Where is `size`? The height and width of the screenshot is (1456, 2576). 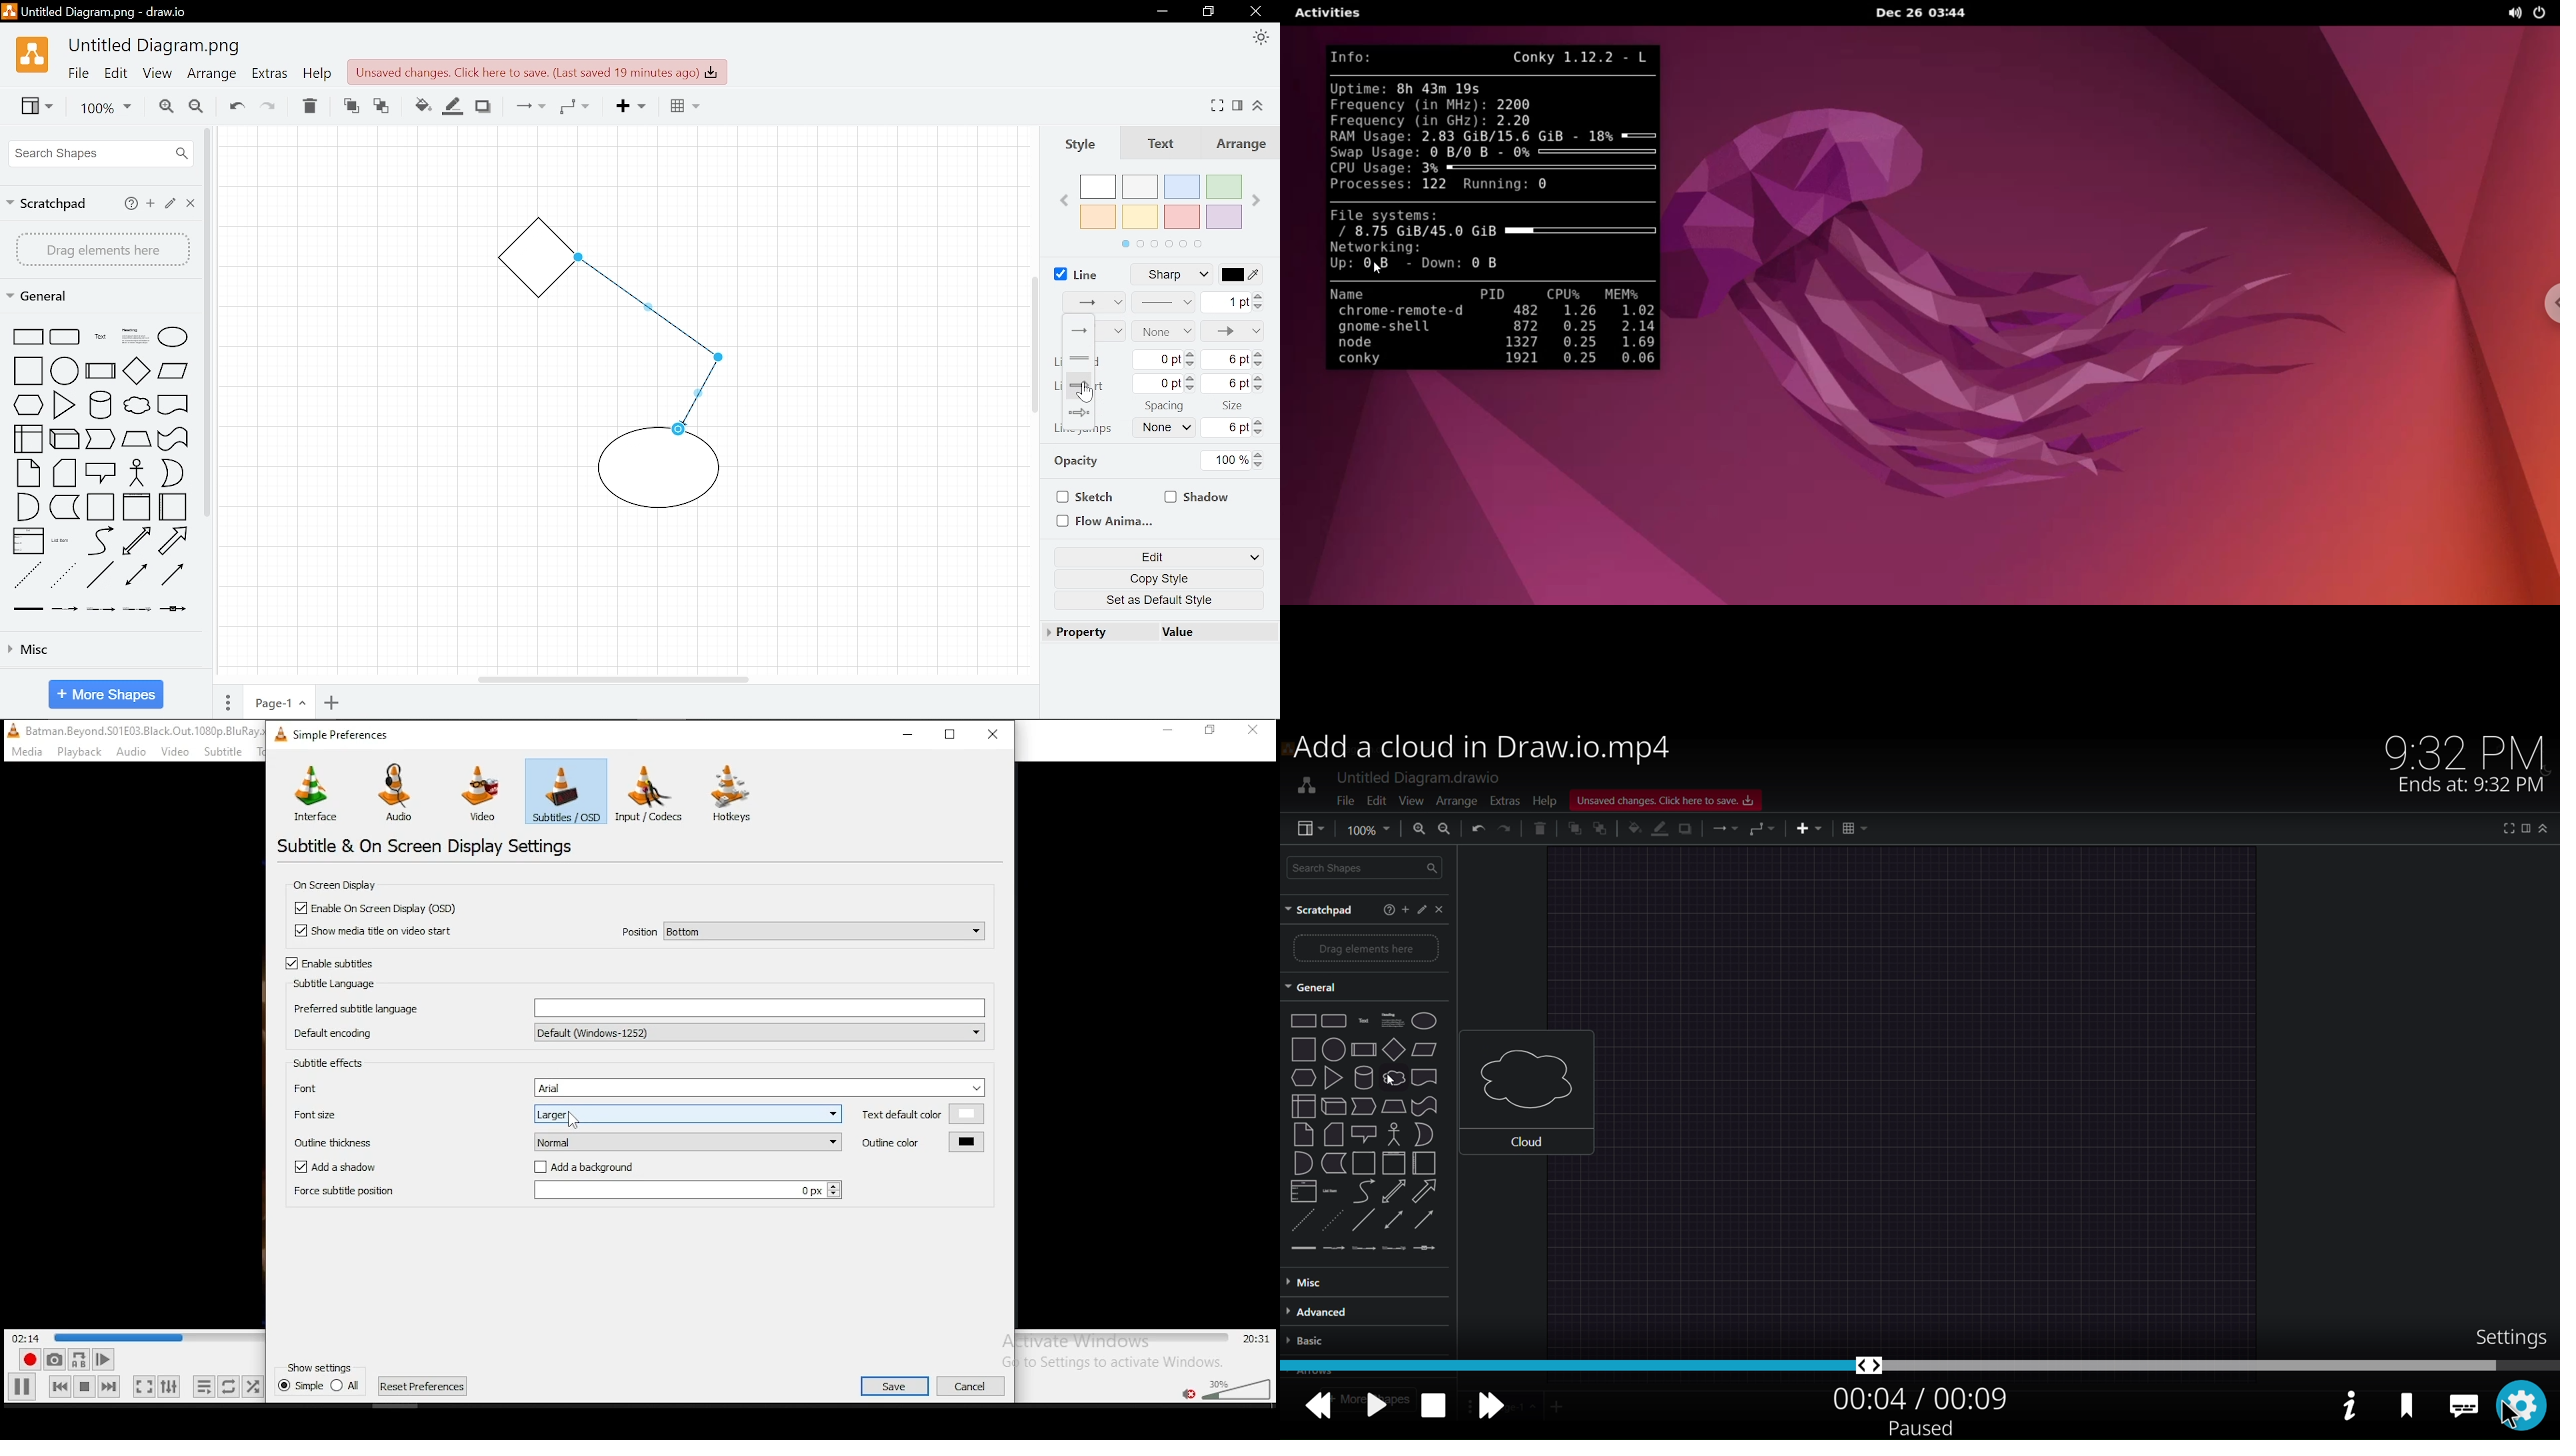
size is located at coordinates (1235, 404).